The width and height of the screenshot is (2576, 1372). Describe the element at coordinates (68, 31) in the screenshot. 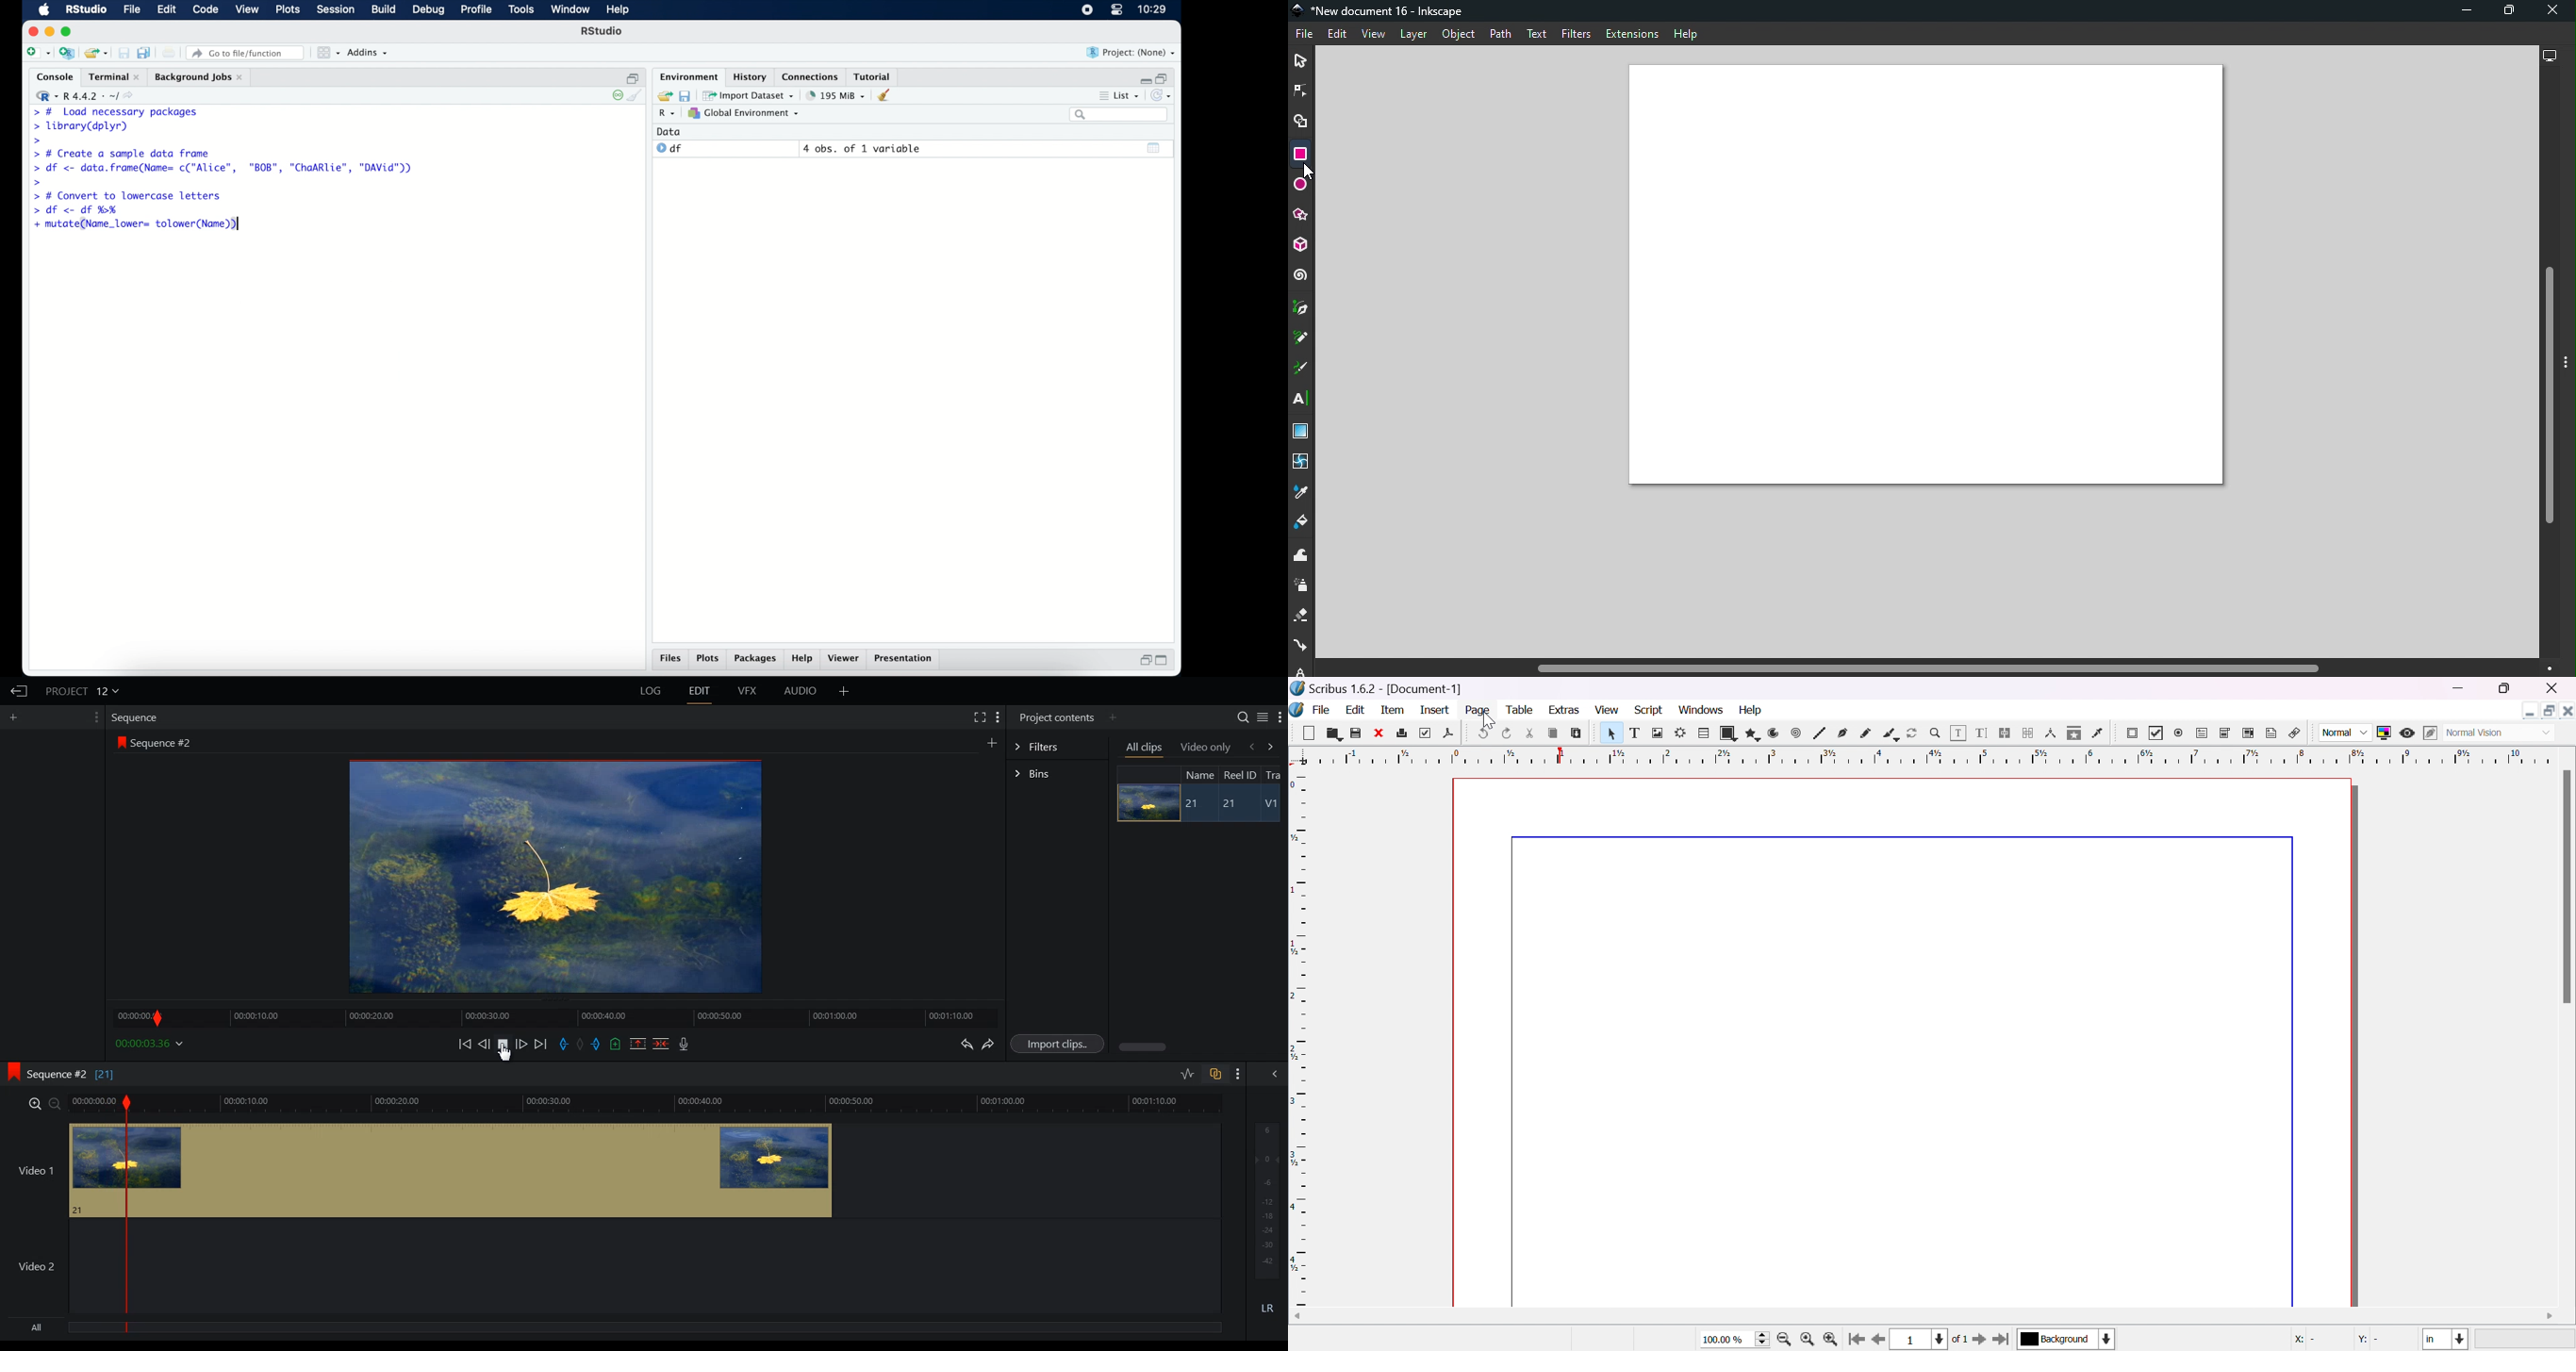

I see `maximize` at that location.